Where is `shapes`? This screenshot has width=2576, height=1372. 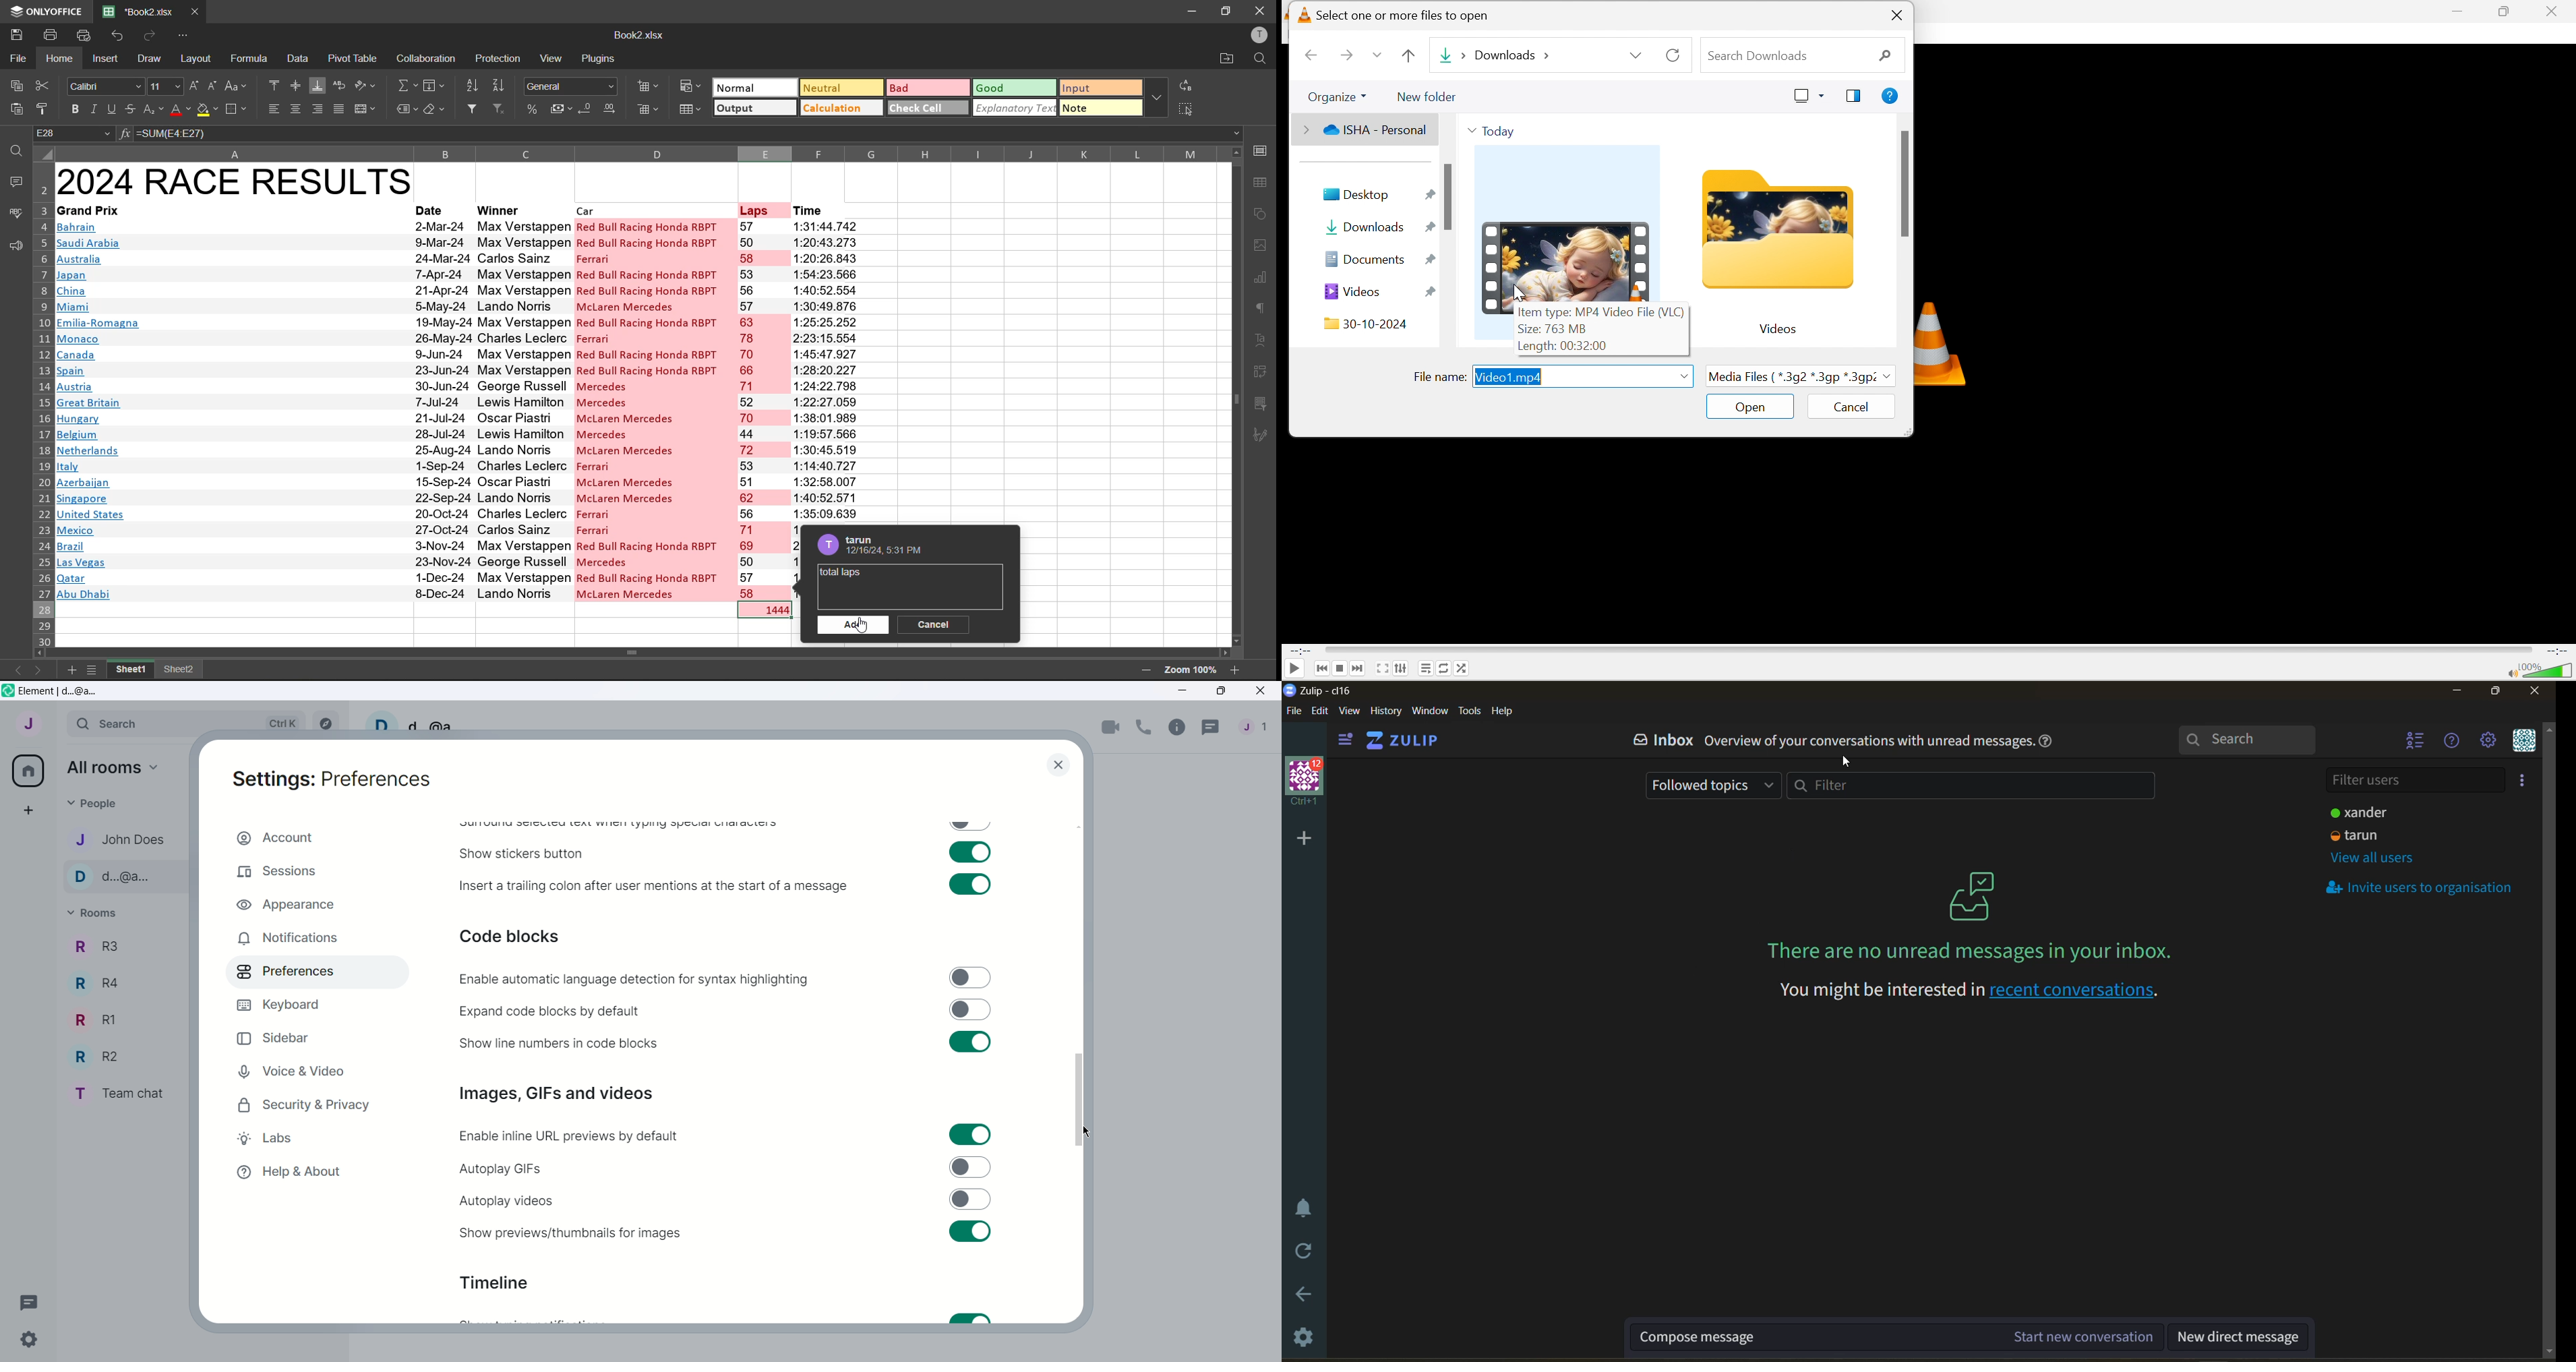 shapes is located at coordinates (1261, 213).